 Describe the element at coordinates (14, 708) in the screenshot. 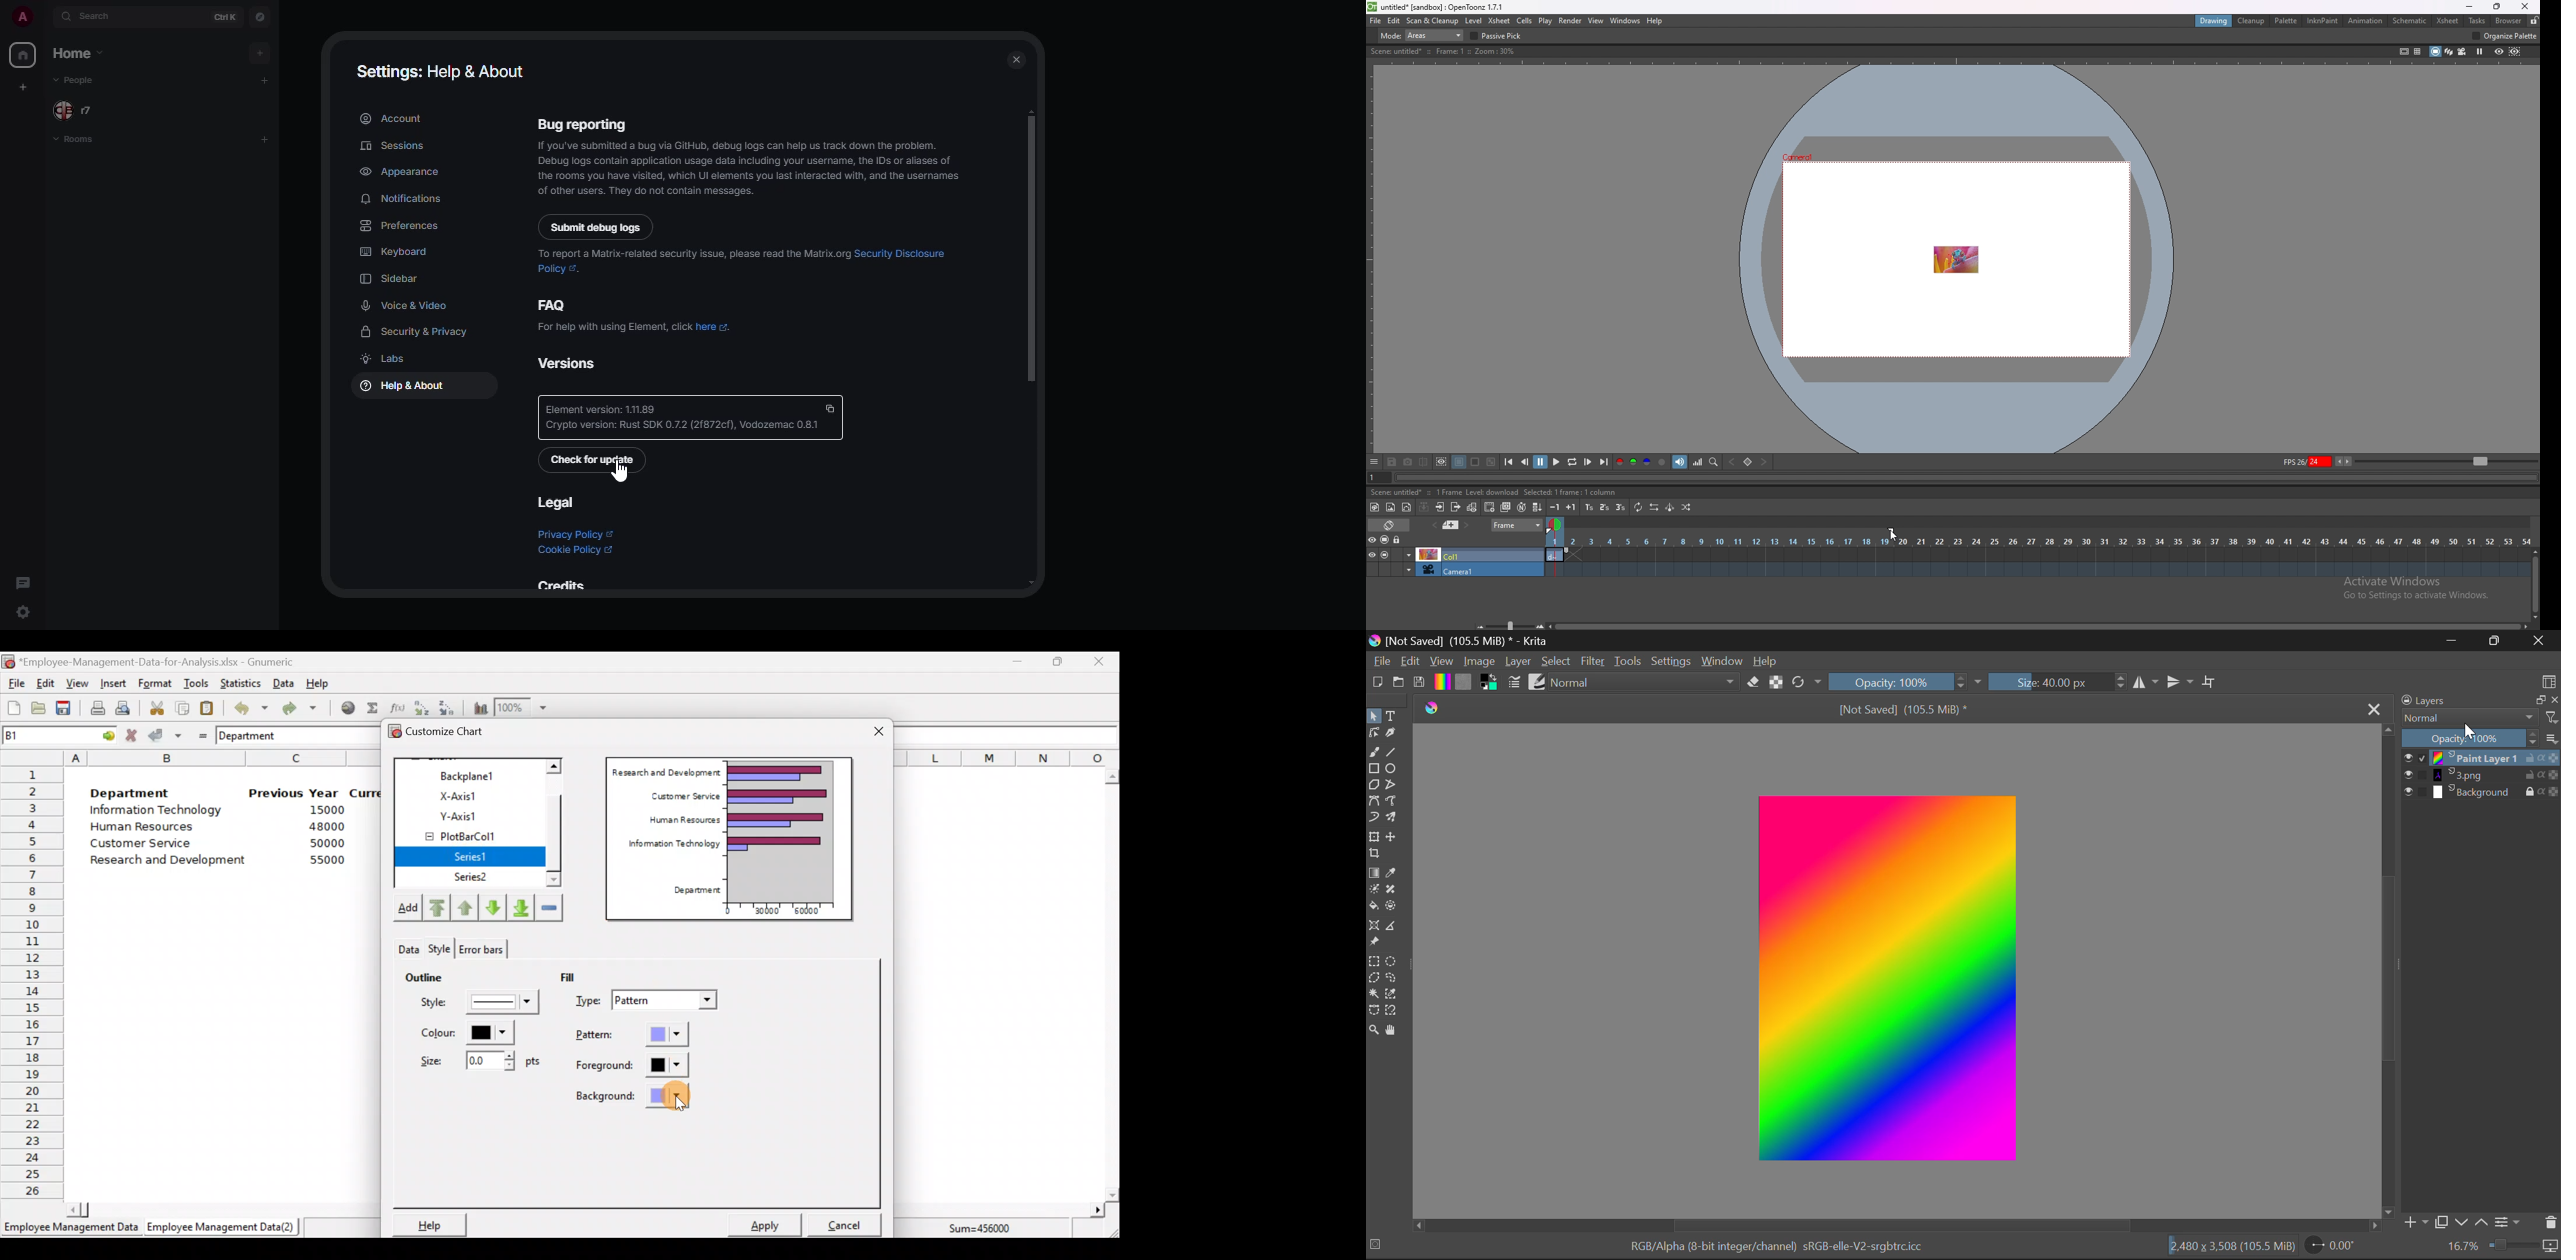

I see `Create a new workbook` at that location.